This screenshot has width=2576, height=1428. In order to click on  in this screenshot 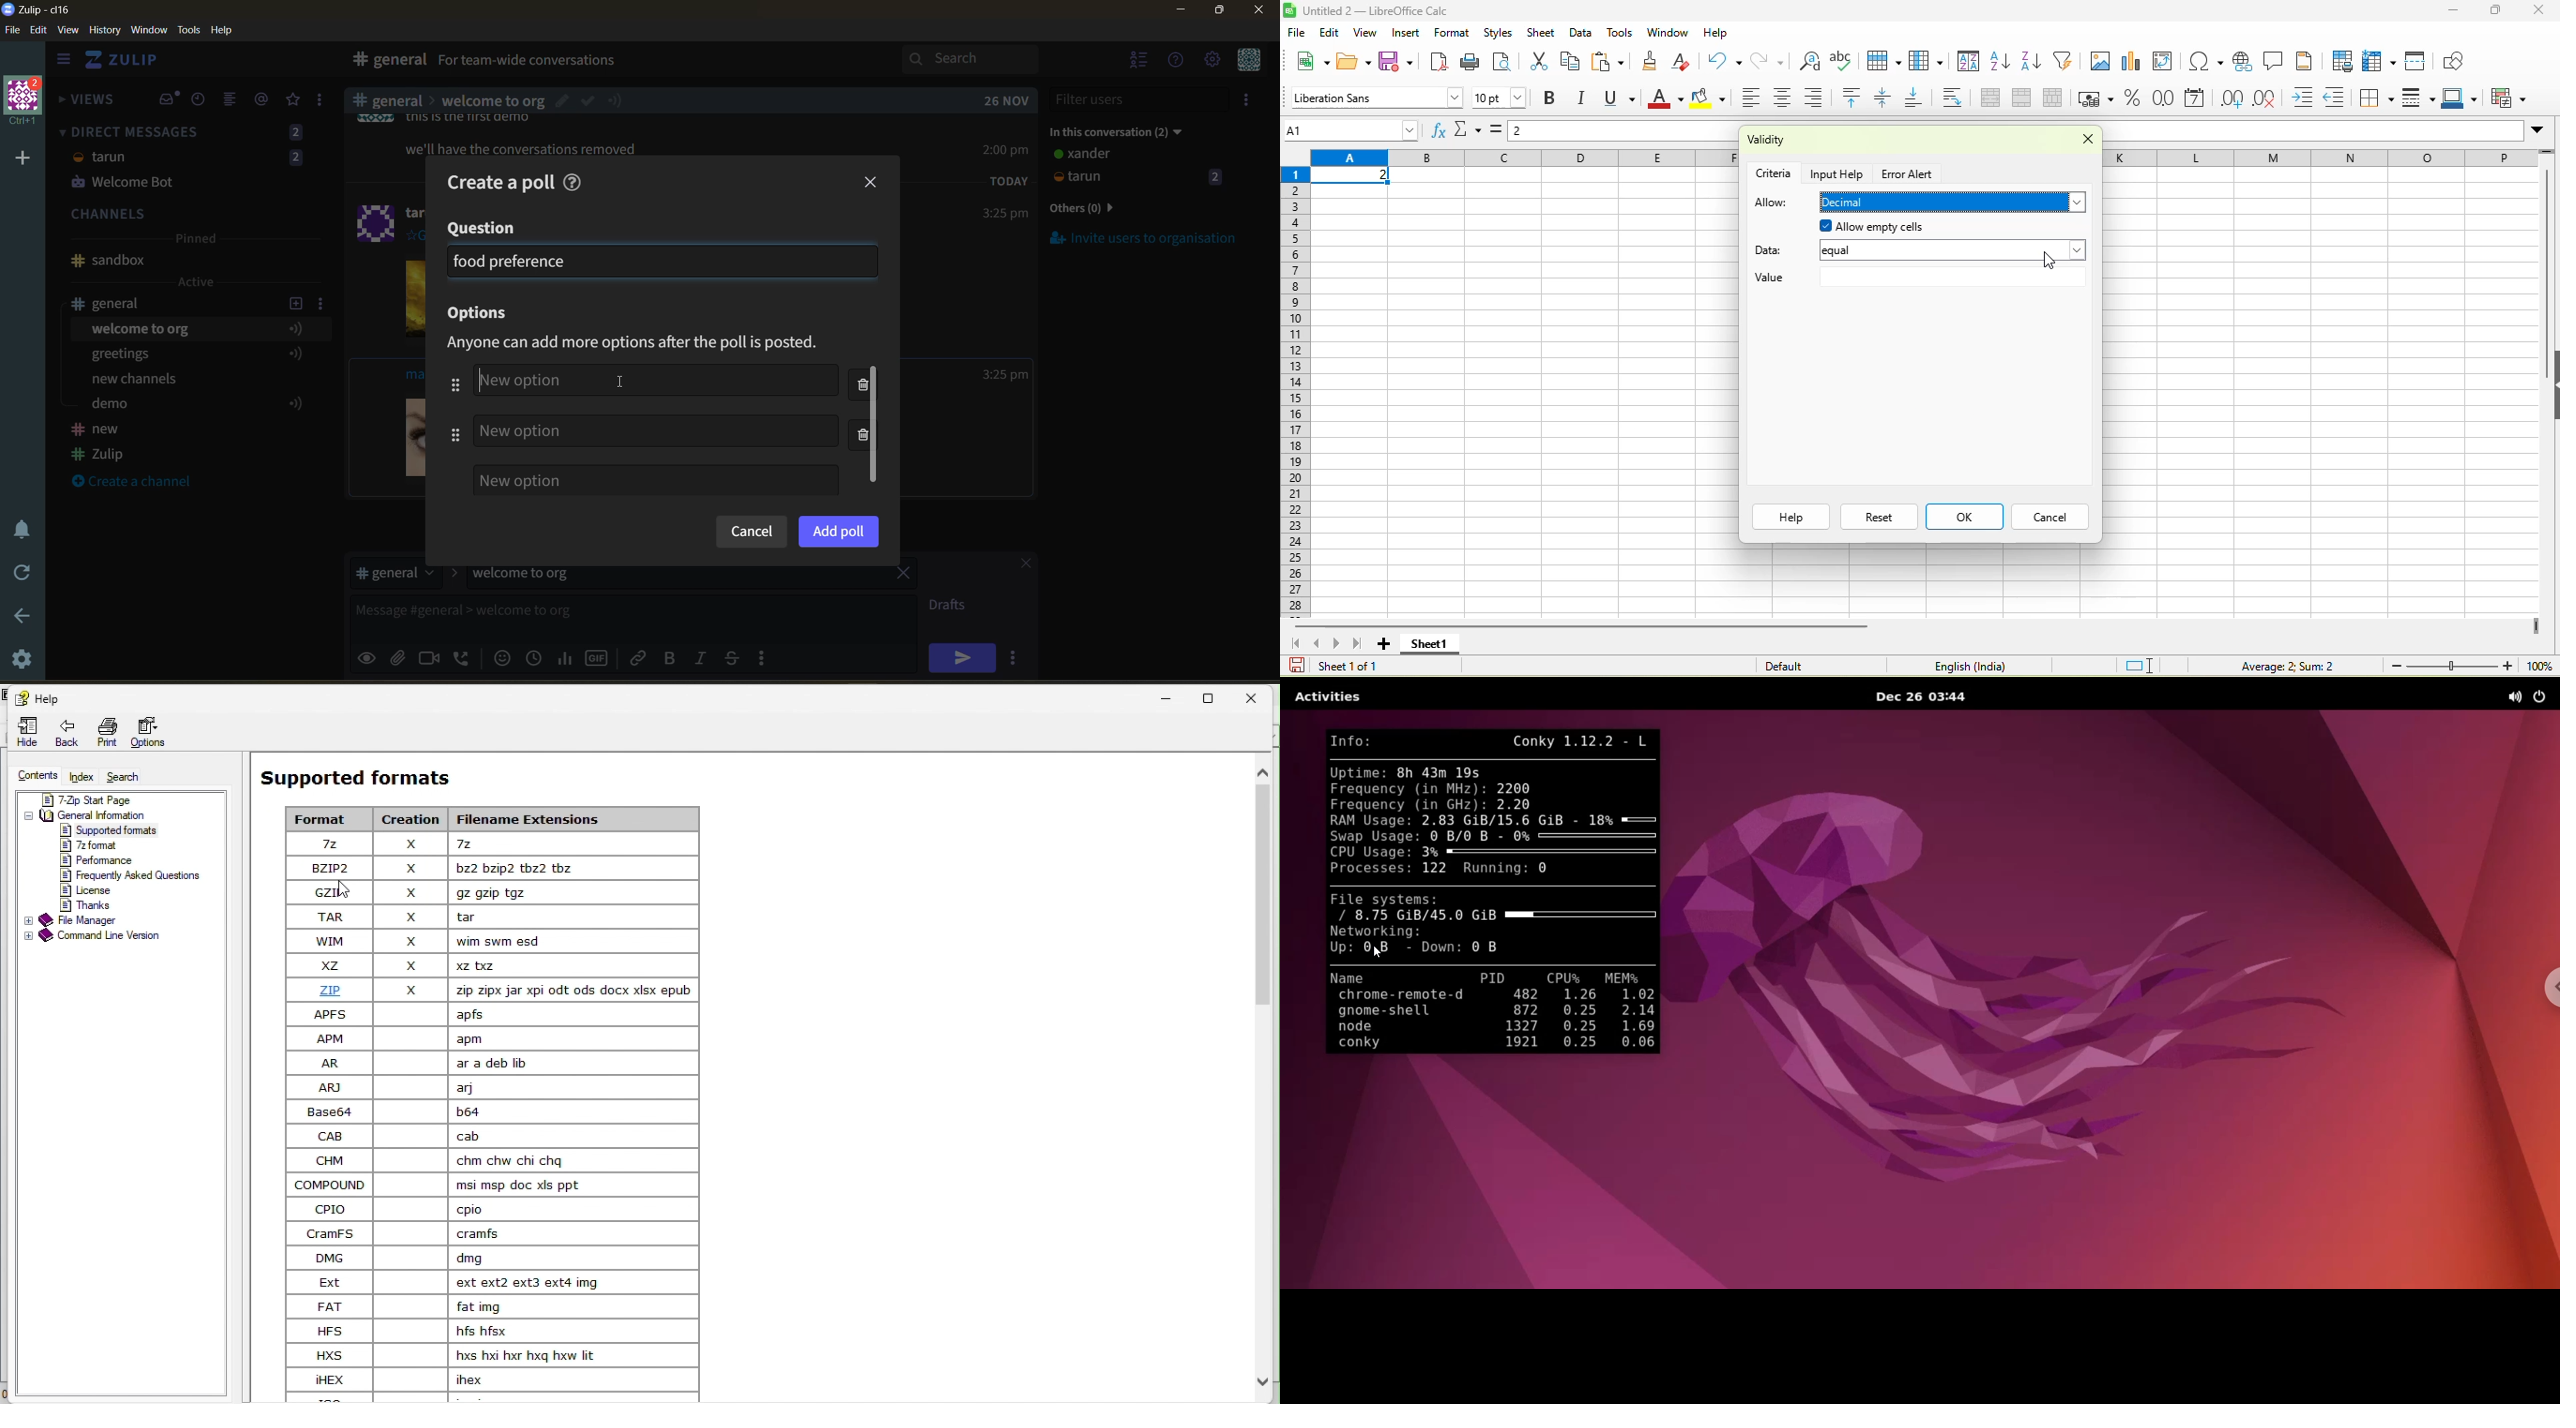, I will do `click(493, 100)`.